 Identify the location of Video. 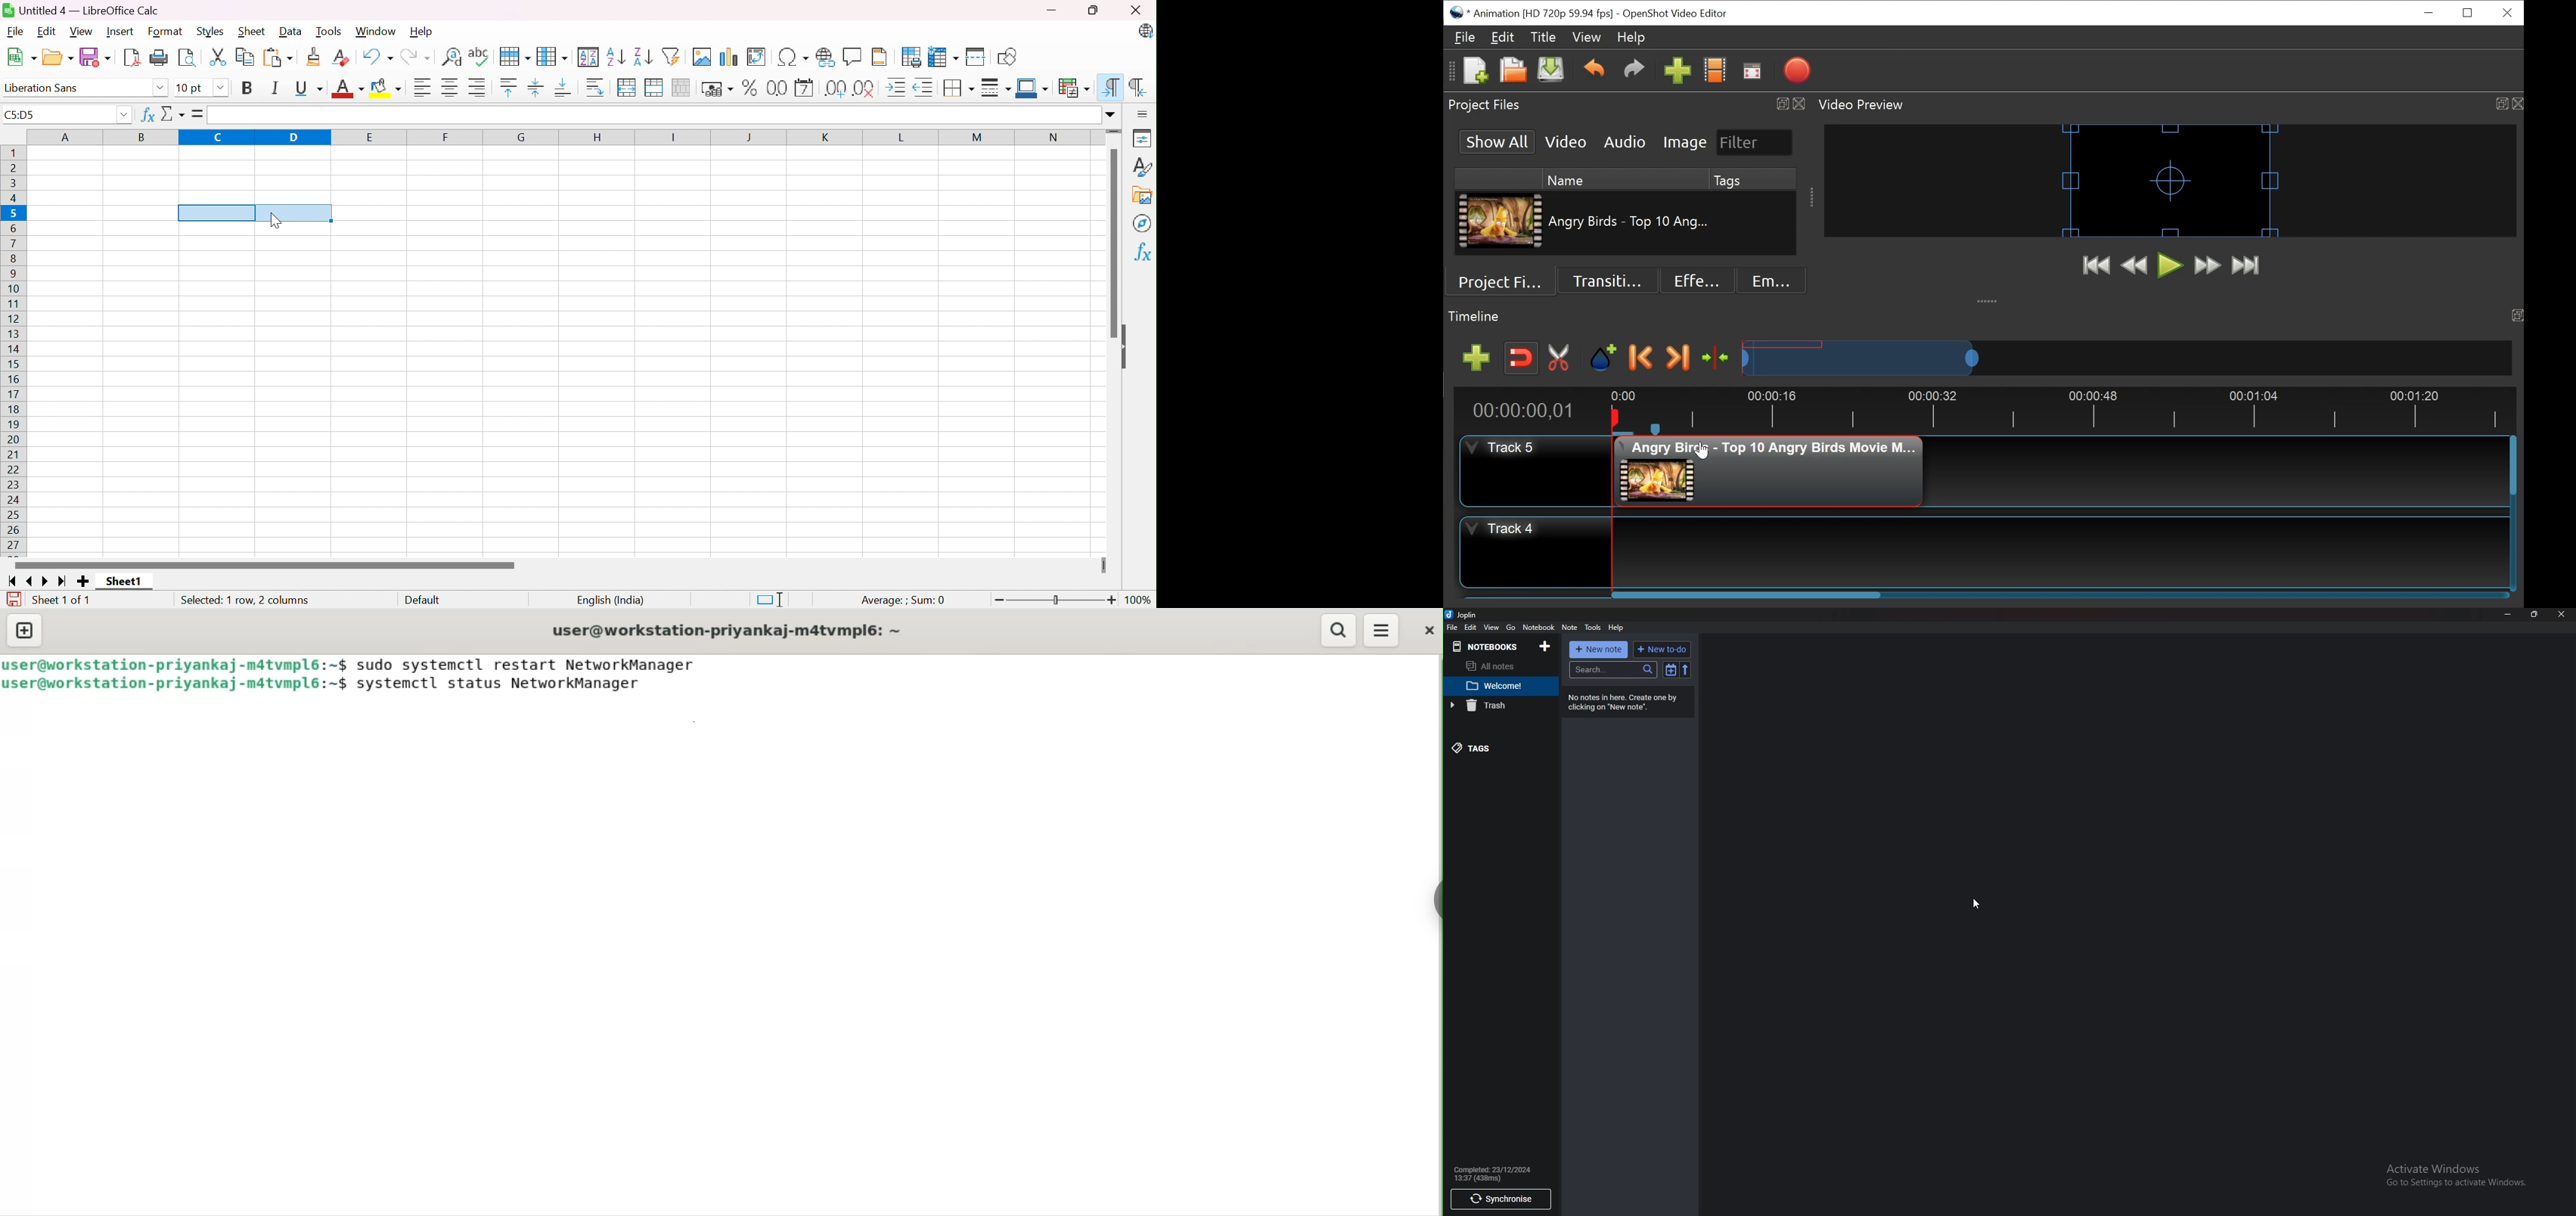
(1564, 142).